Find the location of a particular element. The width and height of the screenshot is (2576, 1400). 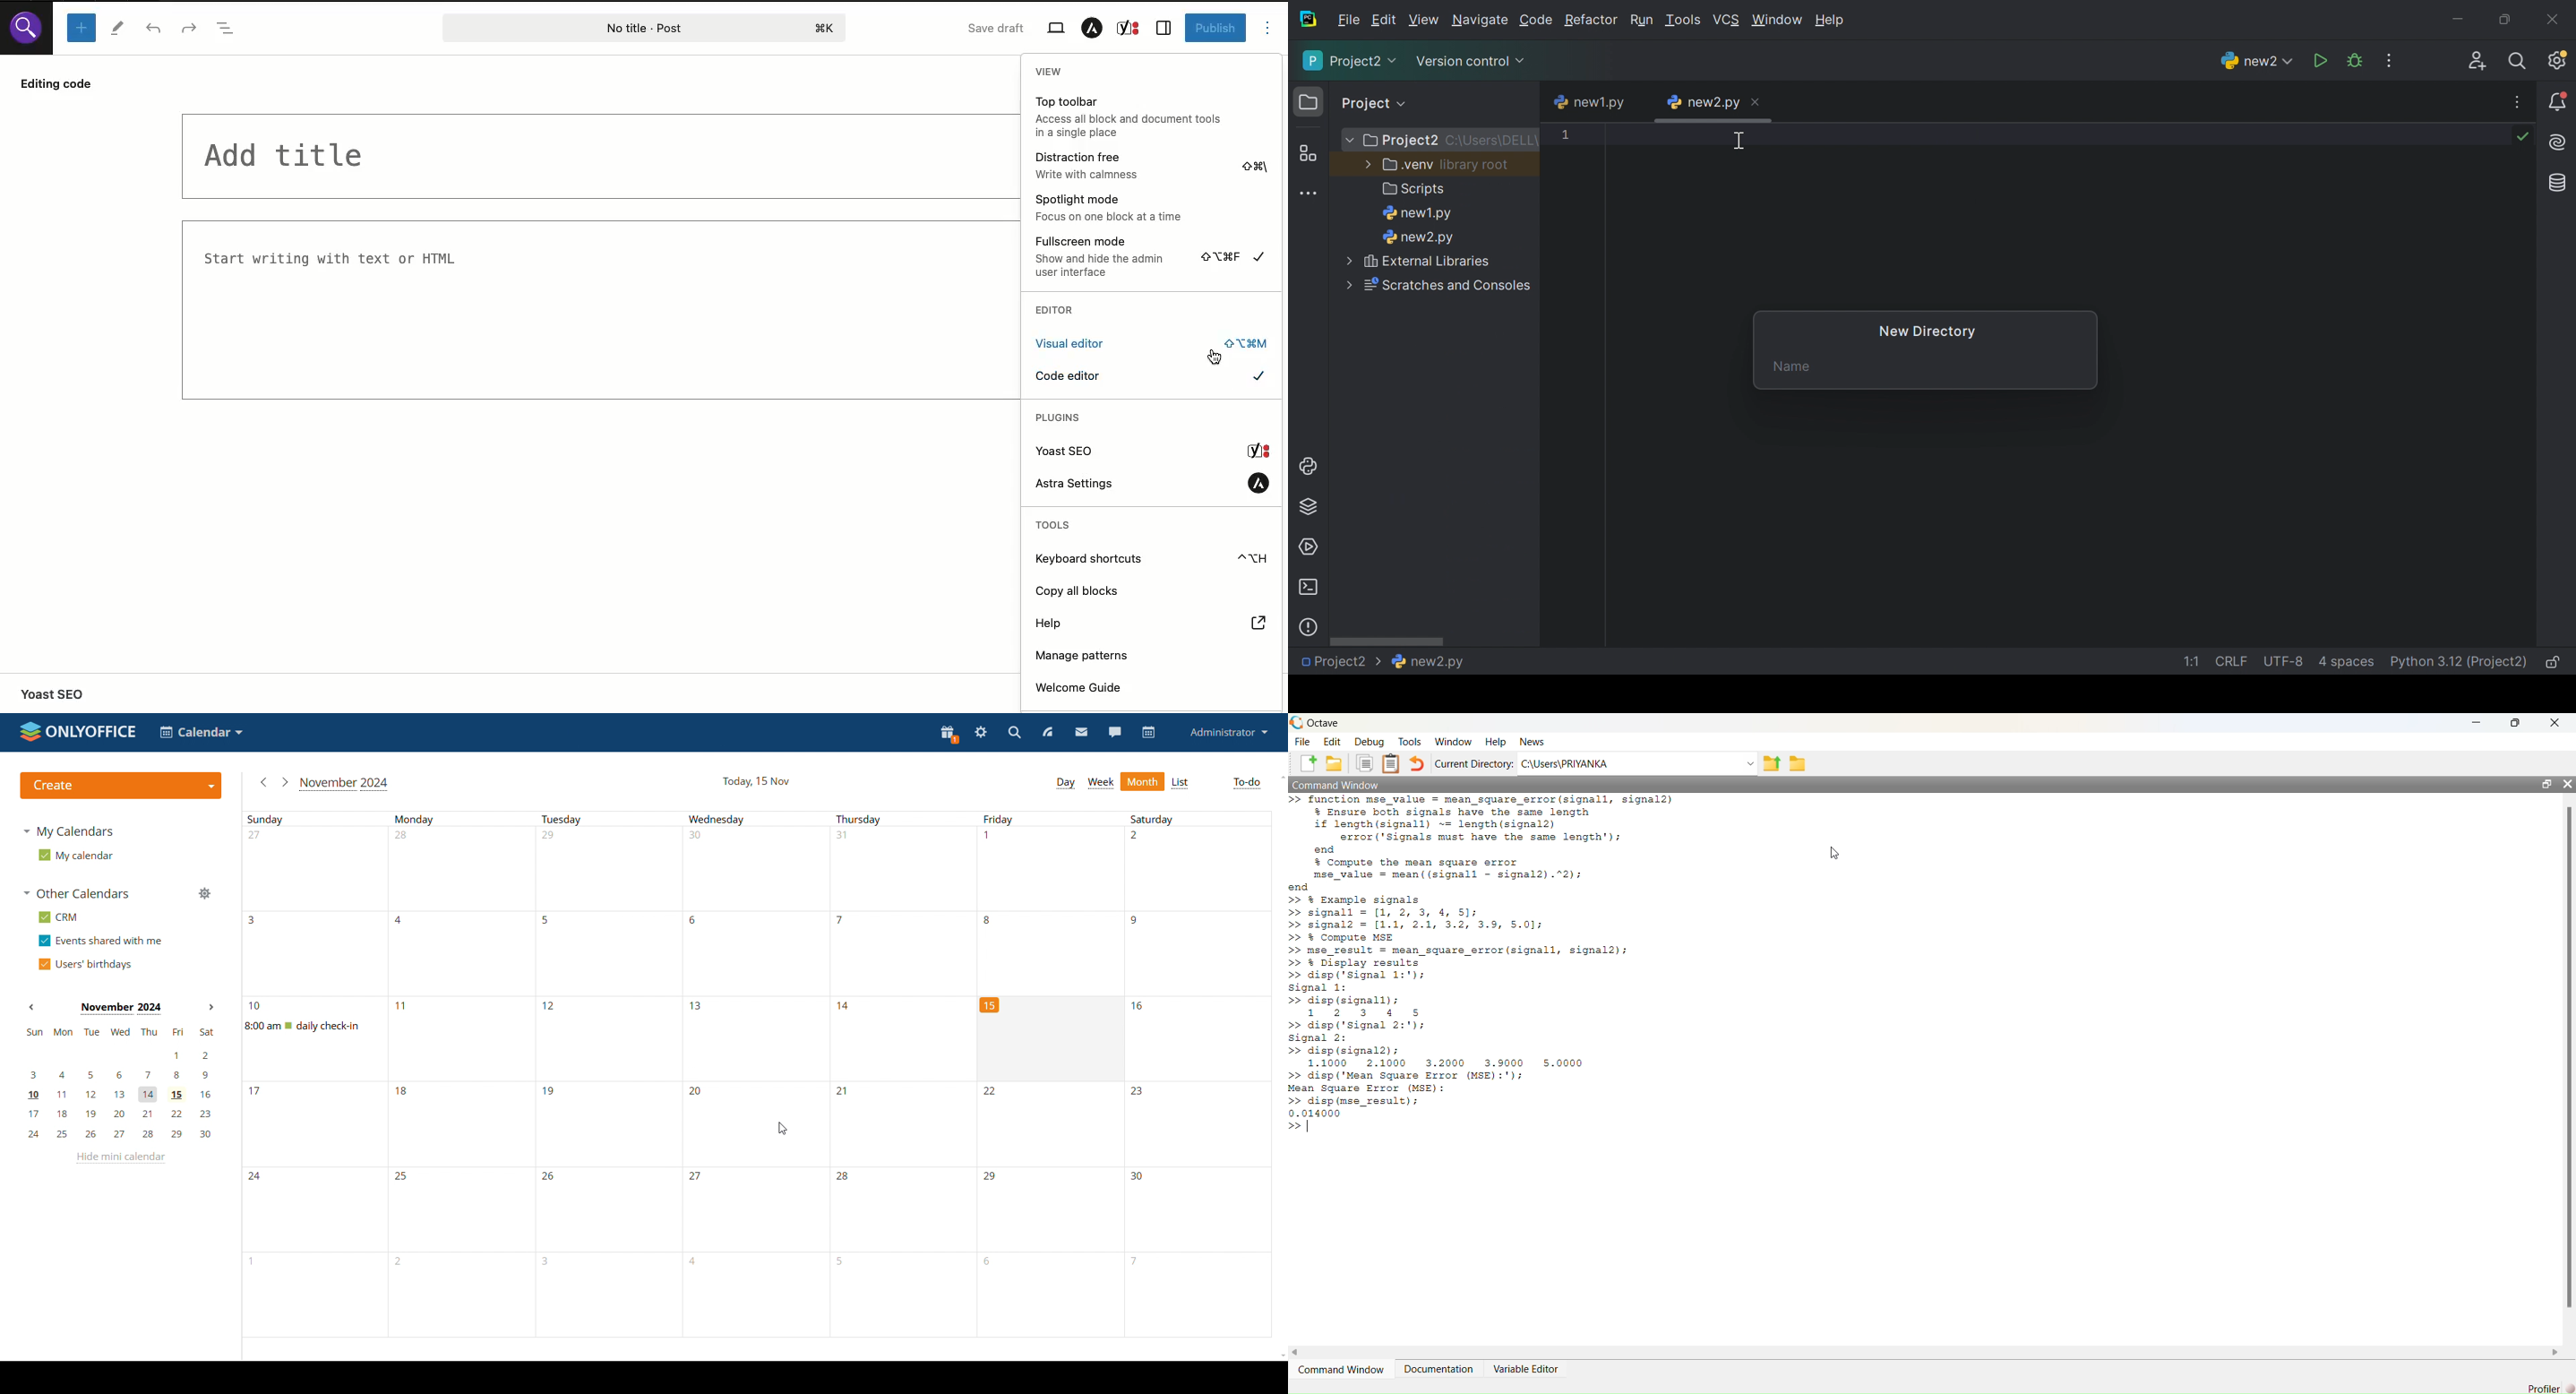

Options is located at coordinates (1267, 28).